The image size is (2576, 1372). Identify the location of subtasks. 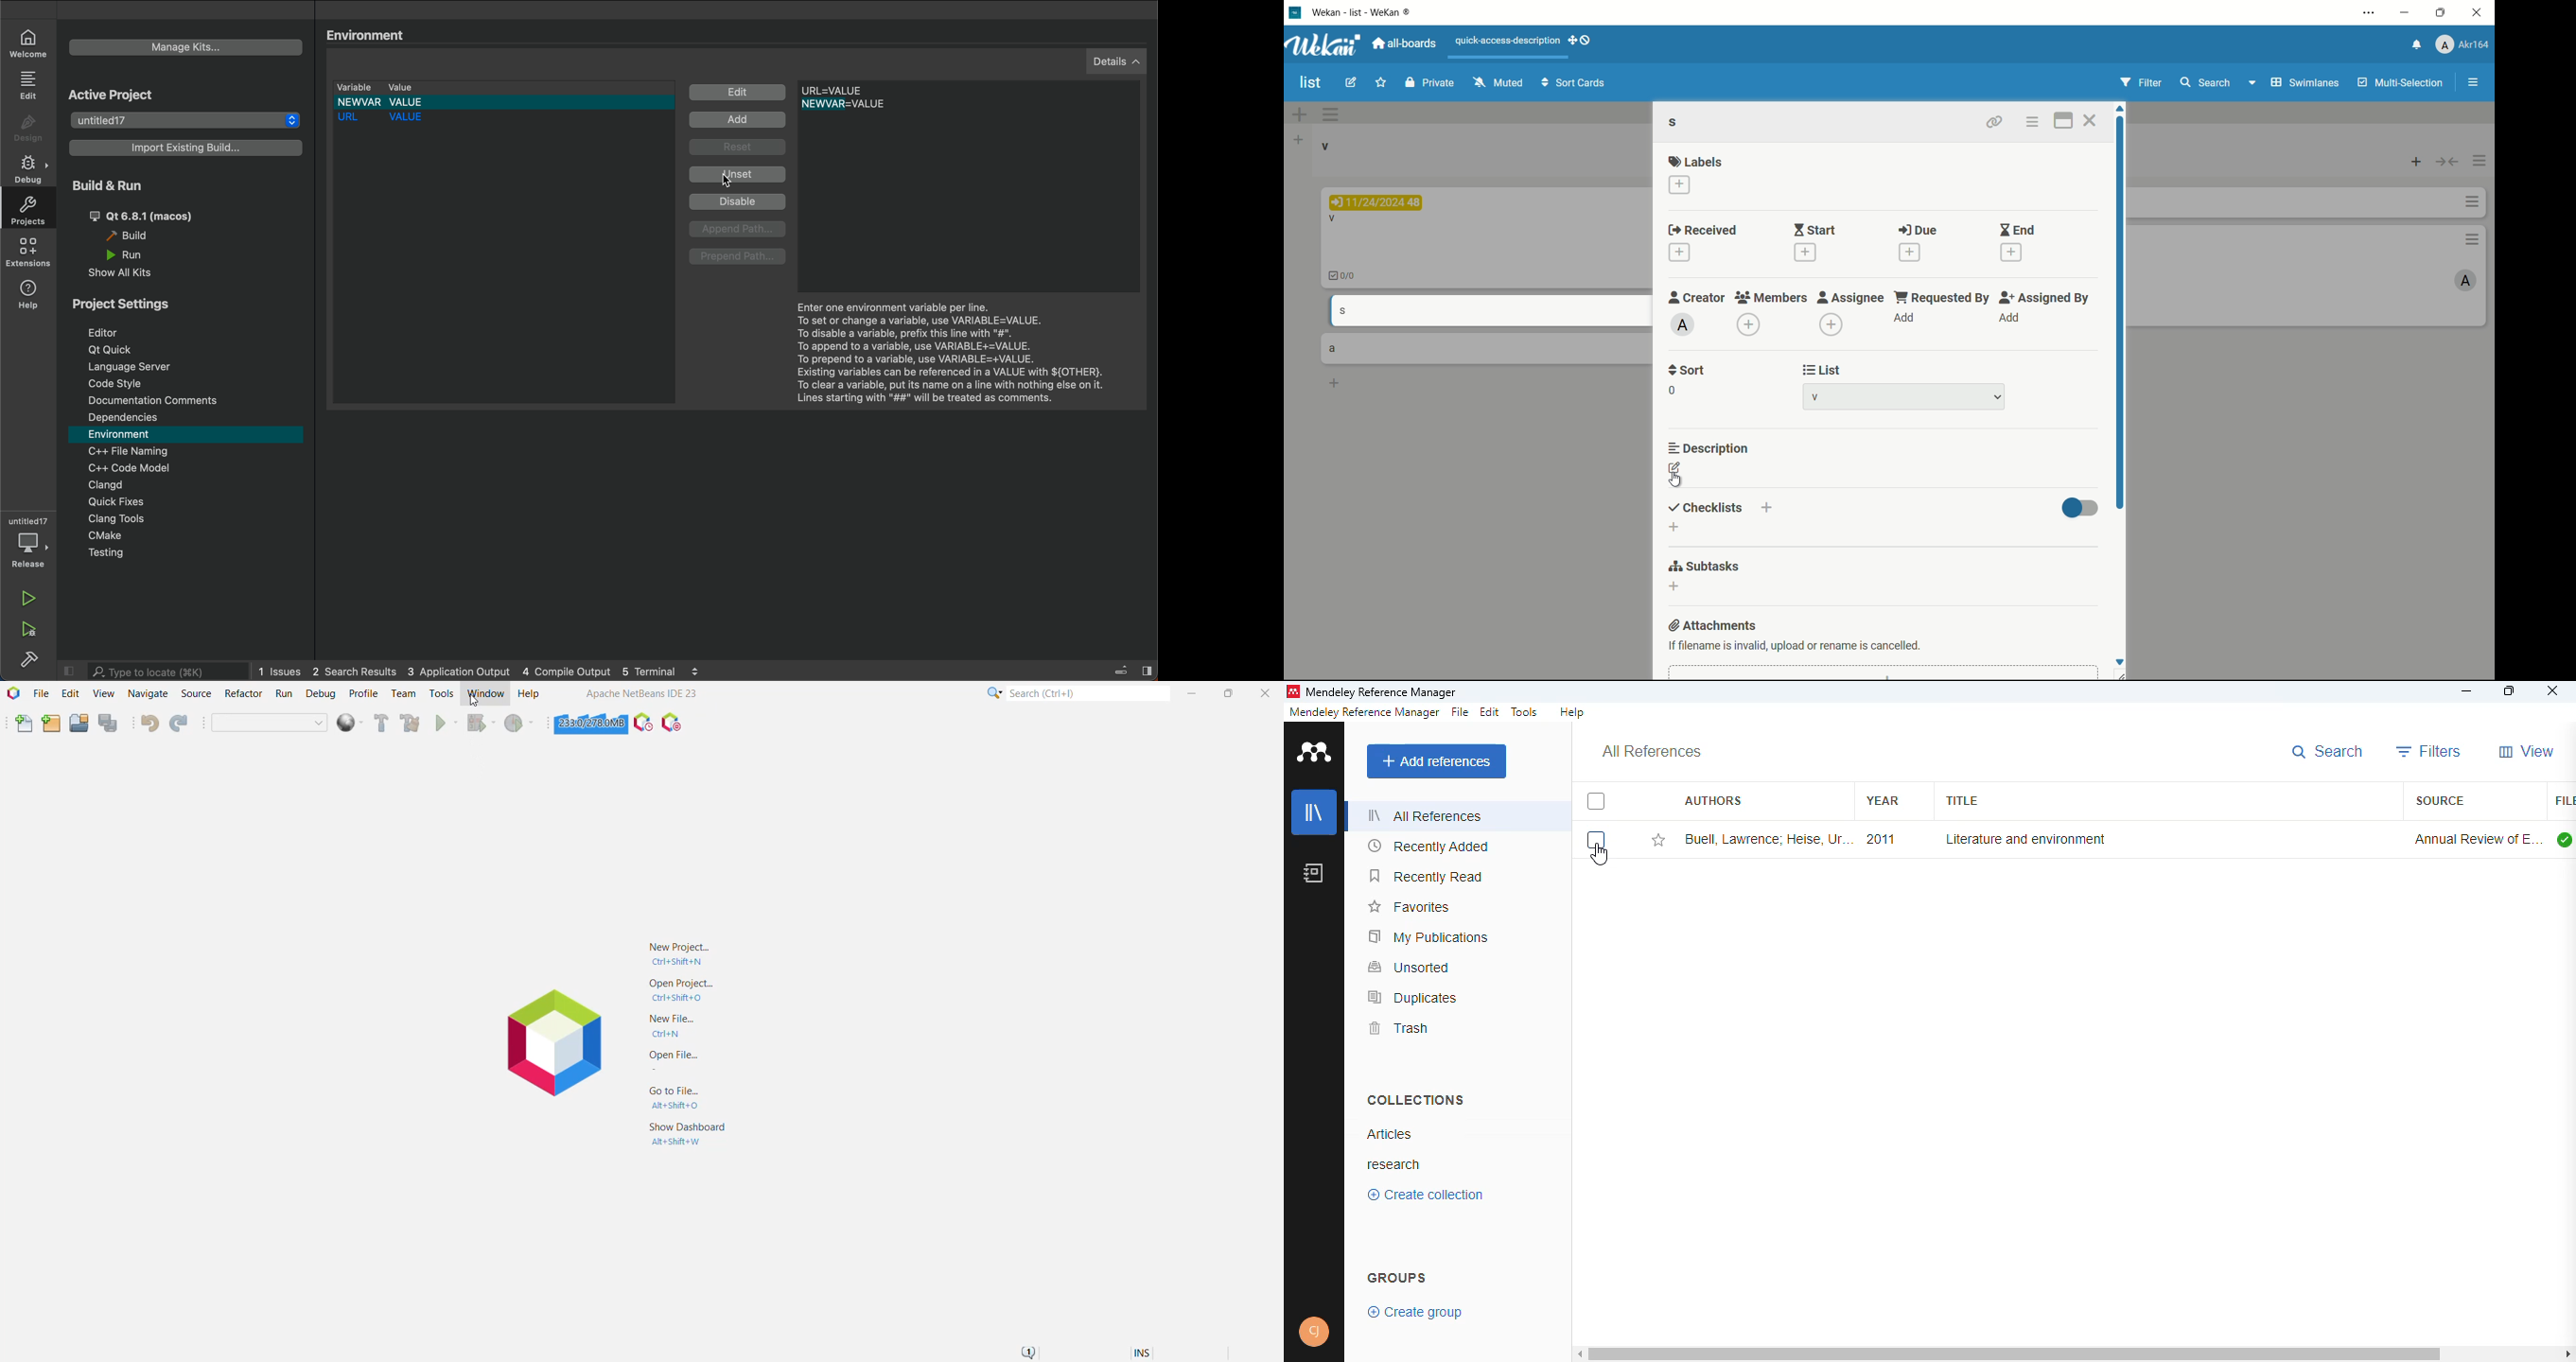
(1707, 566).